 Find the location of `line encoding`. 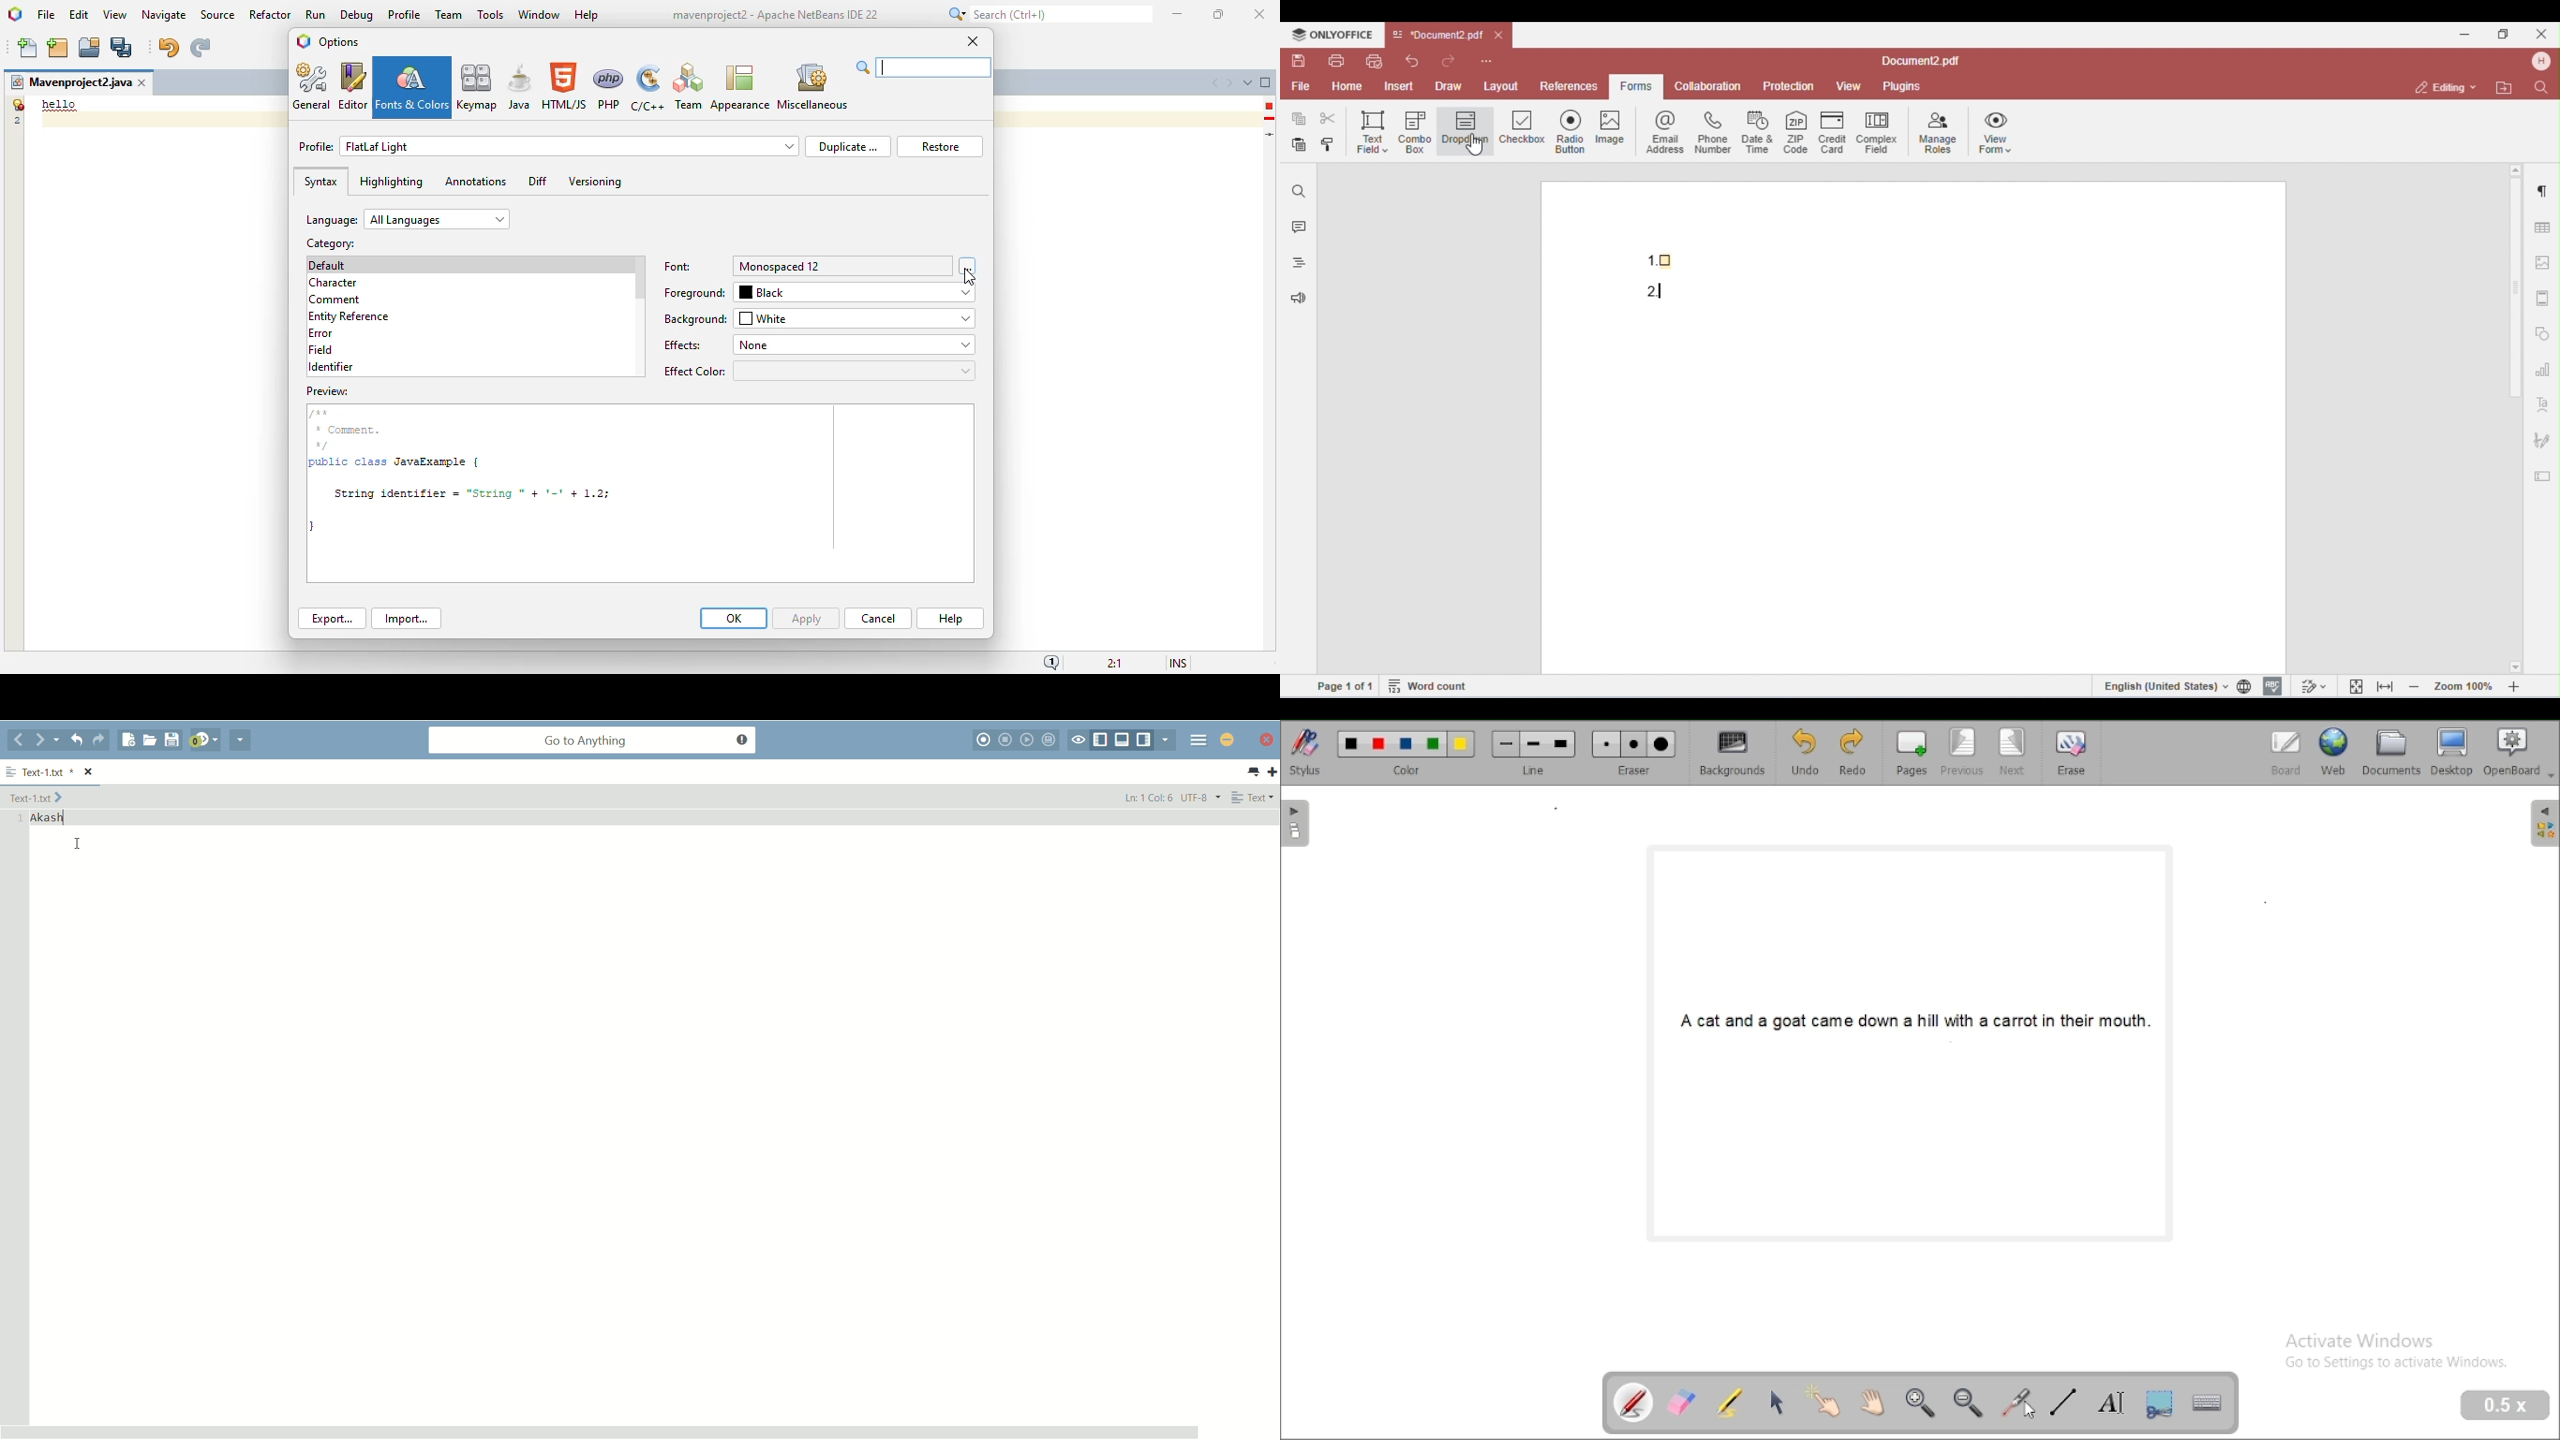

line encoding is located at coordinates (1202, 797).